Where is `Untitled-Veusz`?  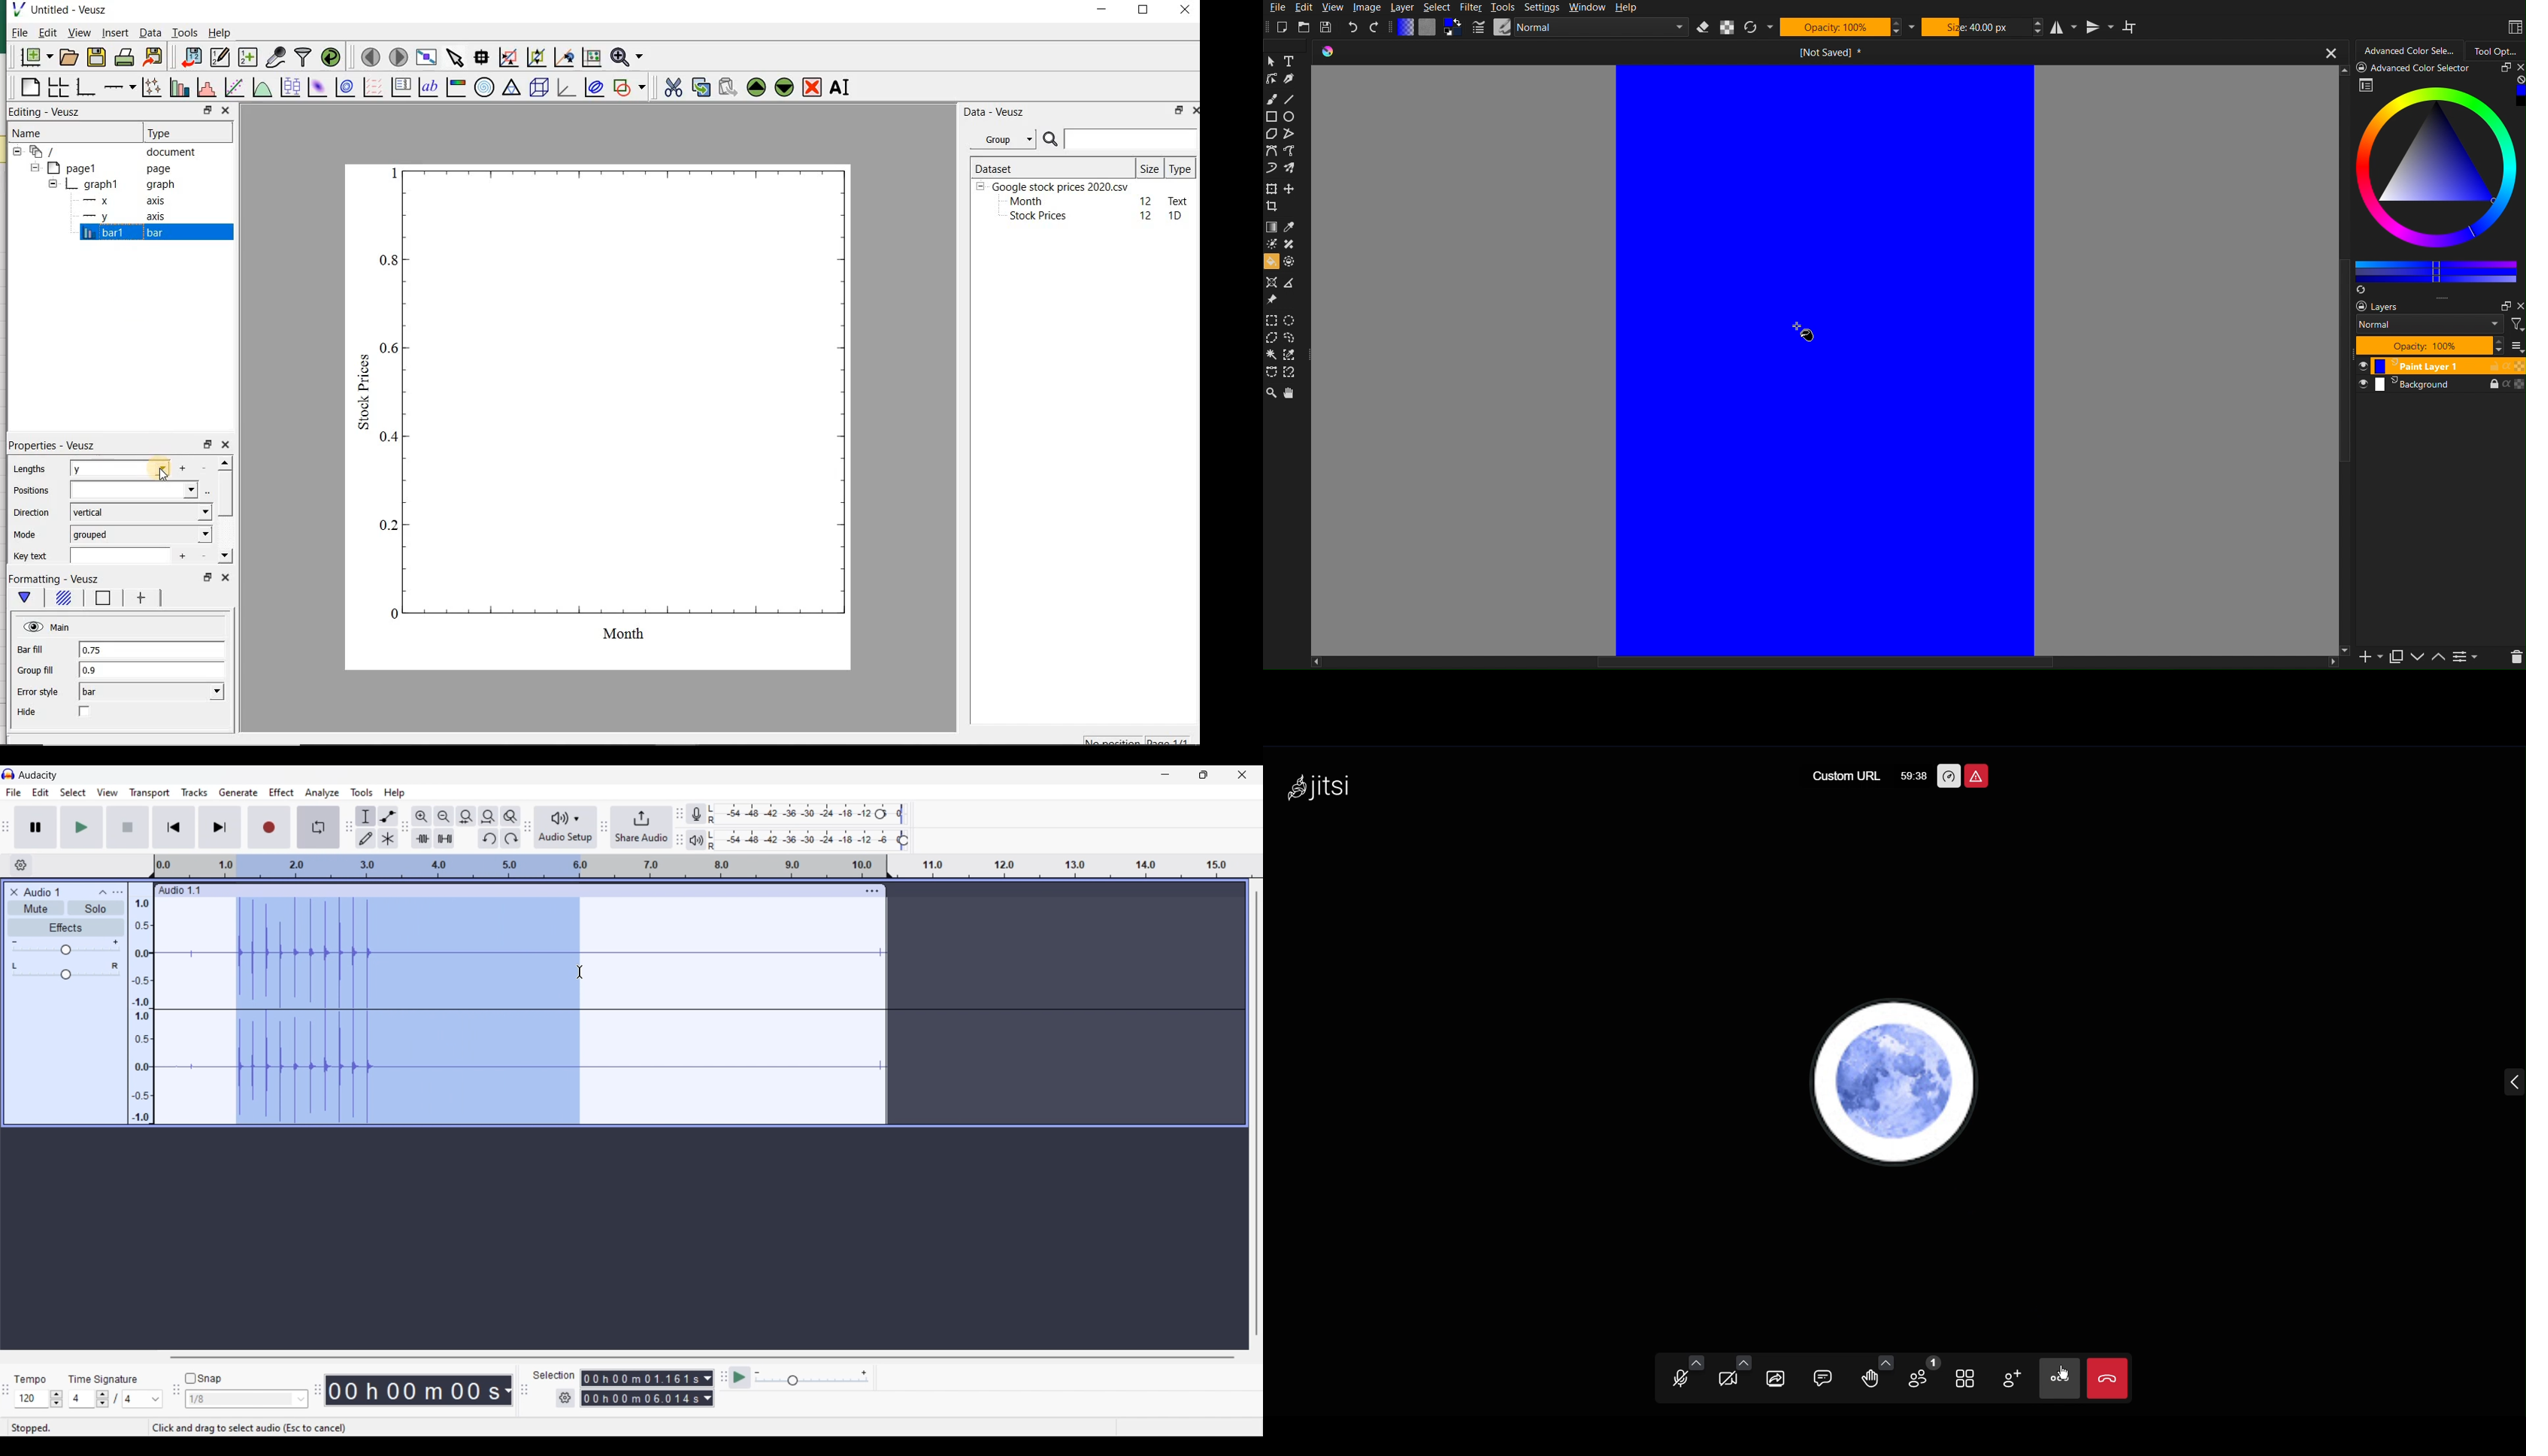
Untitled-Veusz is located at coordinates (66, 11).